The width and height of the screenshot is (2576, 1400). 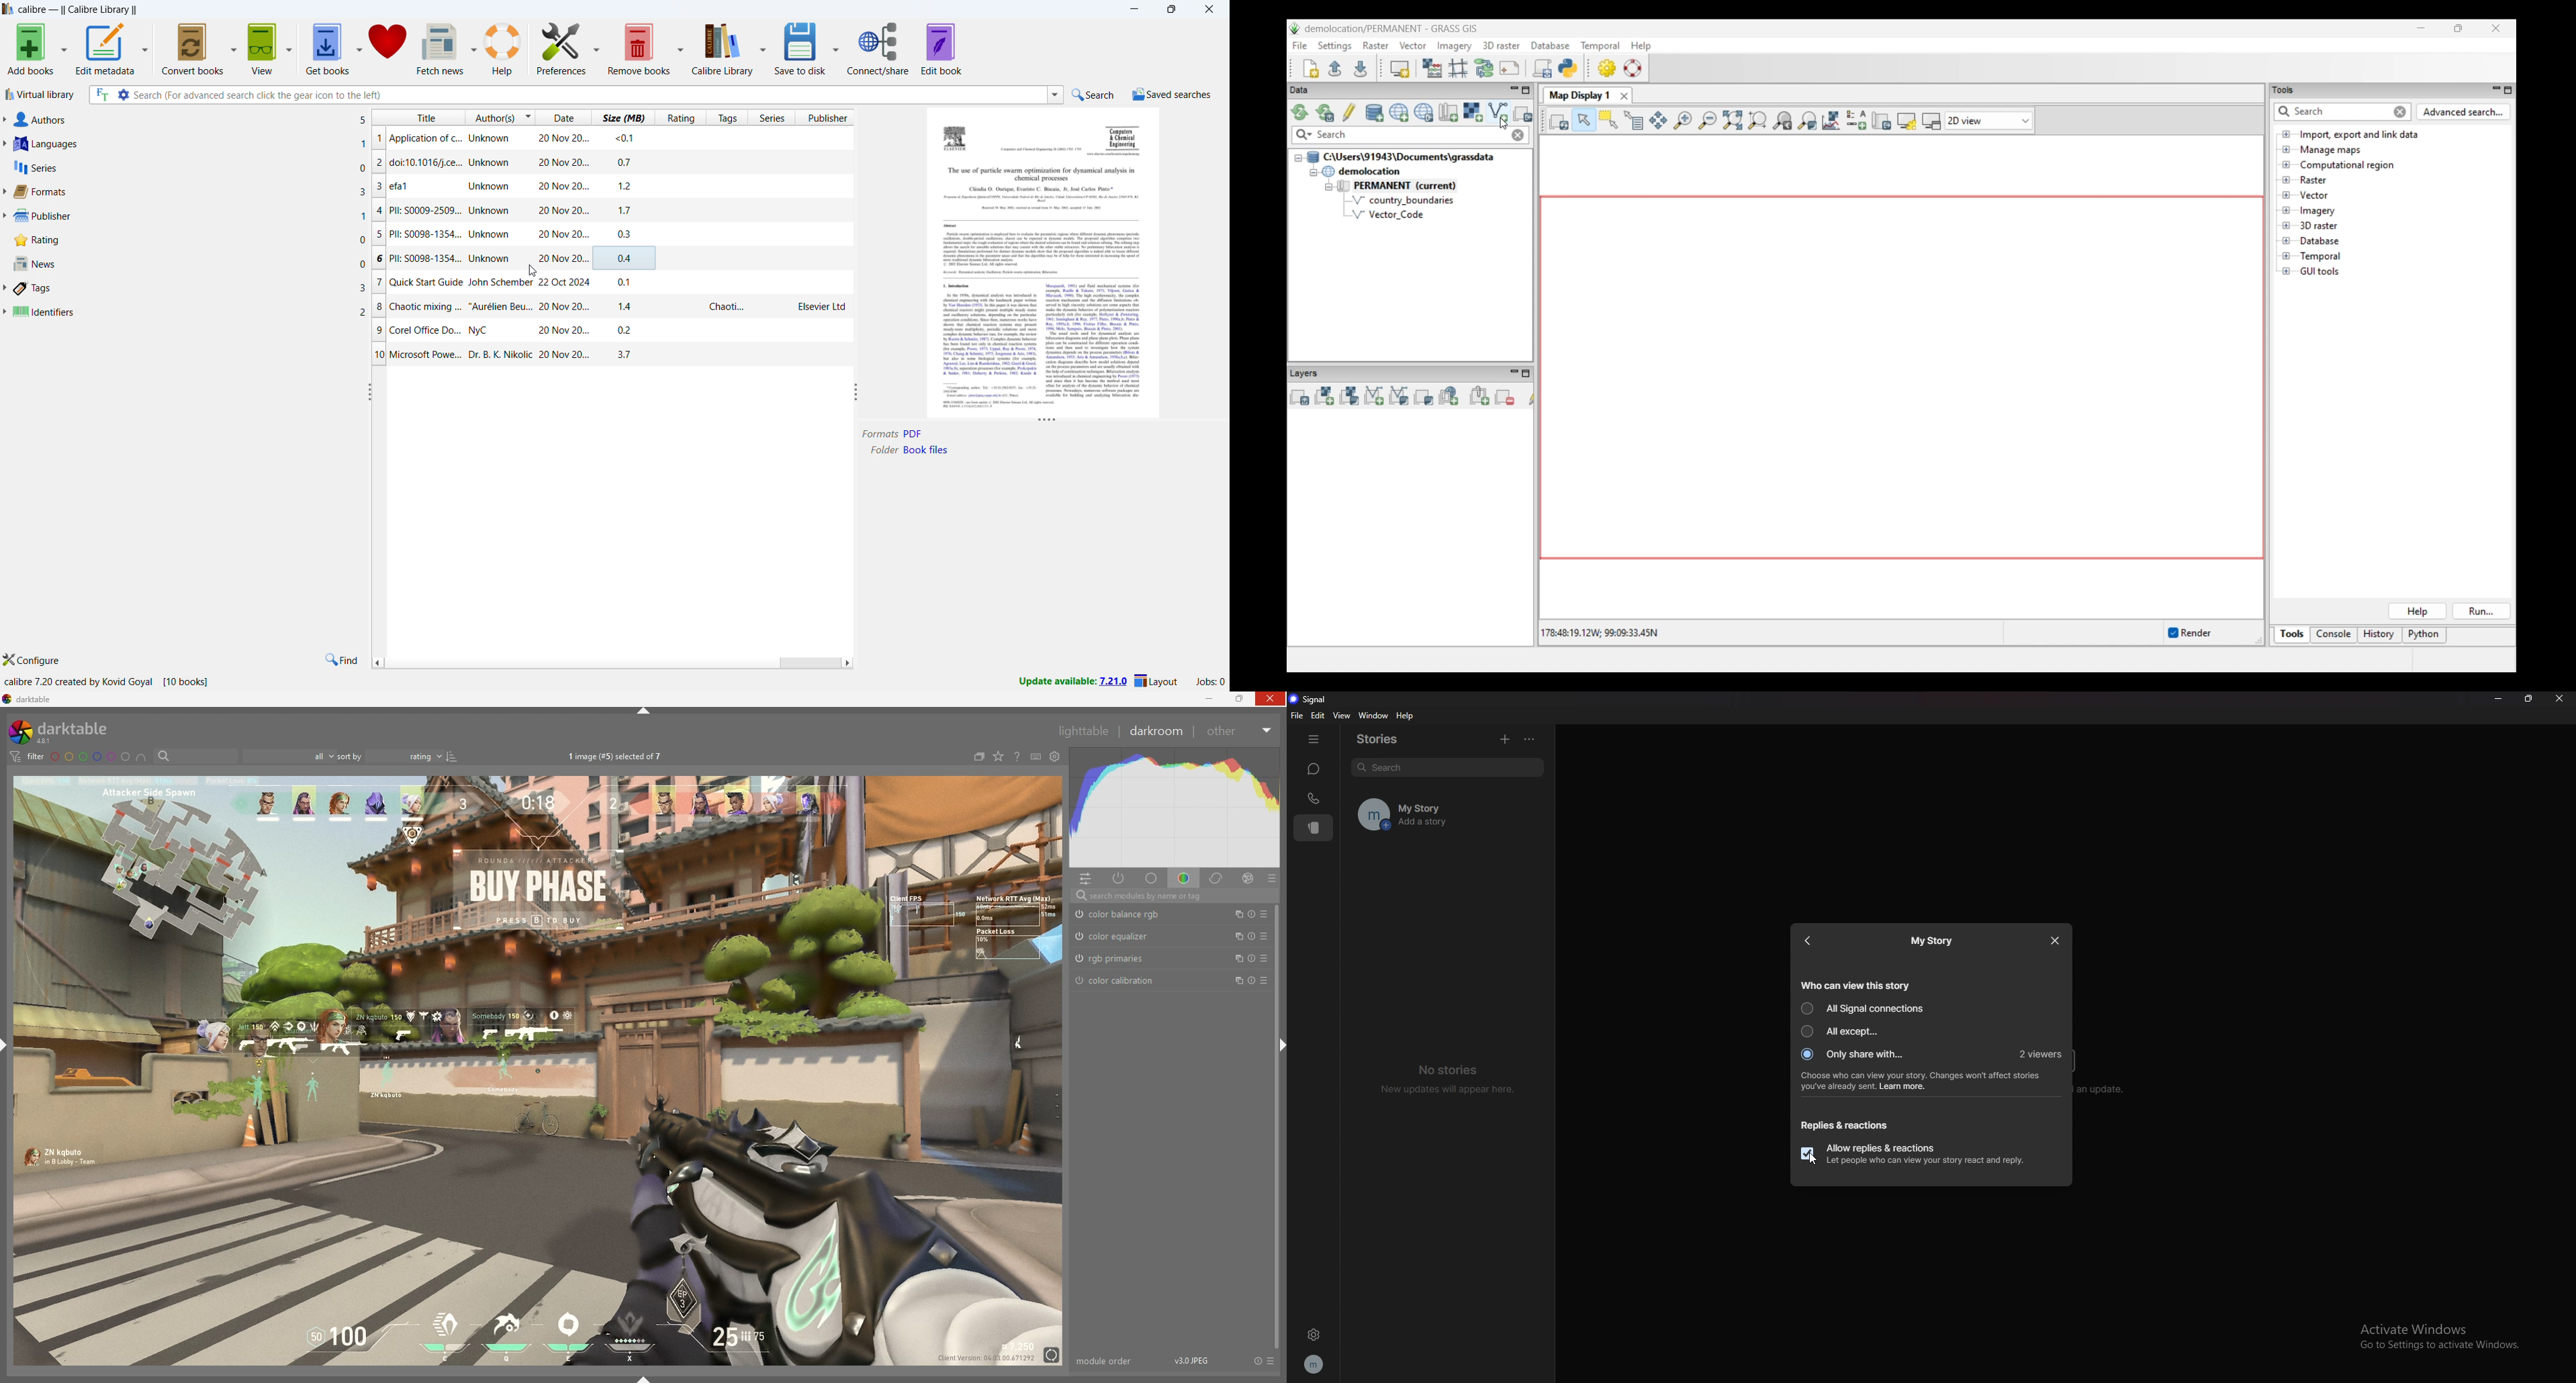 What do you see at coordinates (64, 48) in the screenshot?
I see `add books options` at bounding box center [64, 48].